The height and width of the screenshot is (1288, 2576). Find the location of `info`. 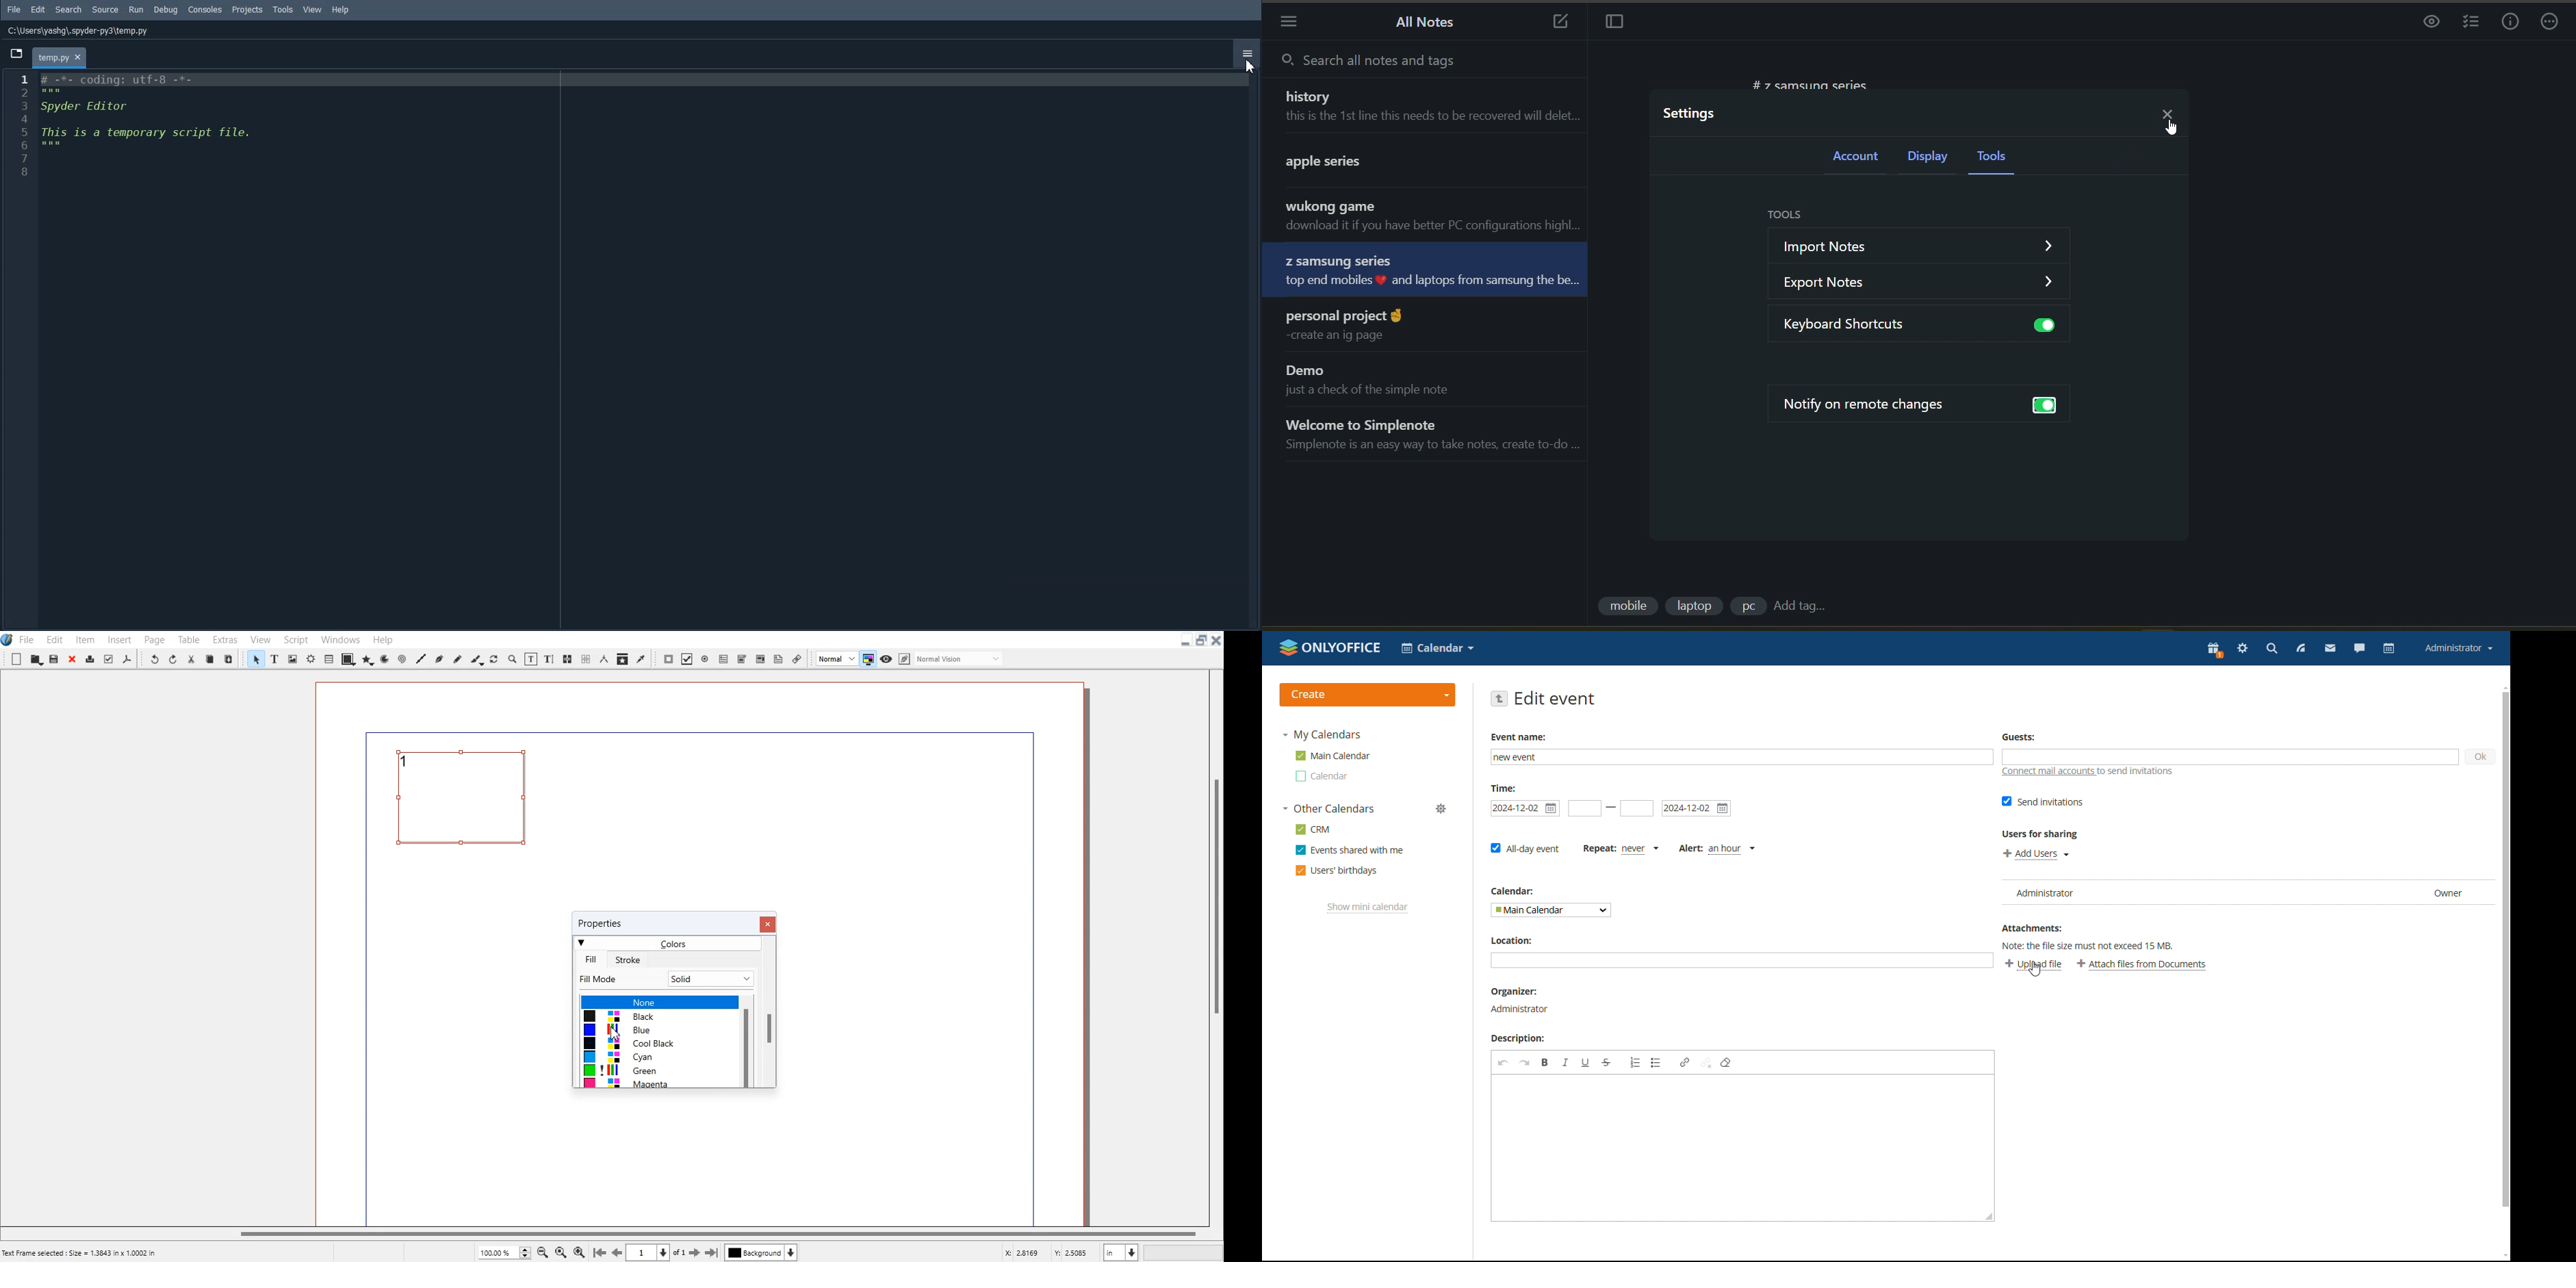

info is located at coordinates (2509, 23).